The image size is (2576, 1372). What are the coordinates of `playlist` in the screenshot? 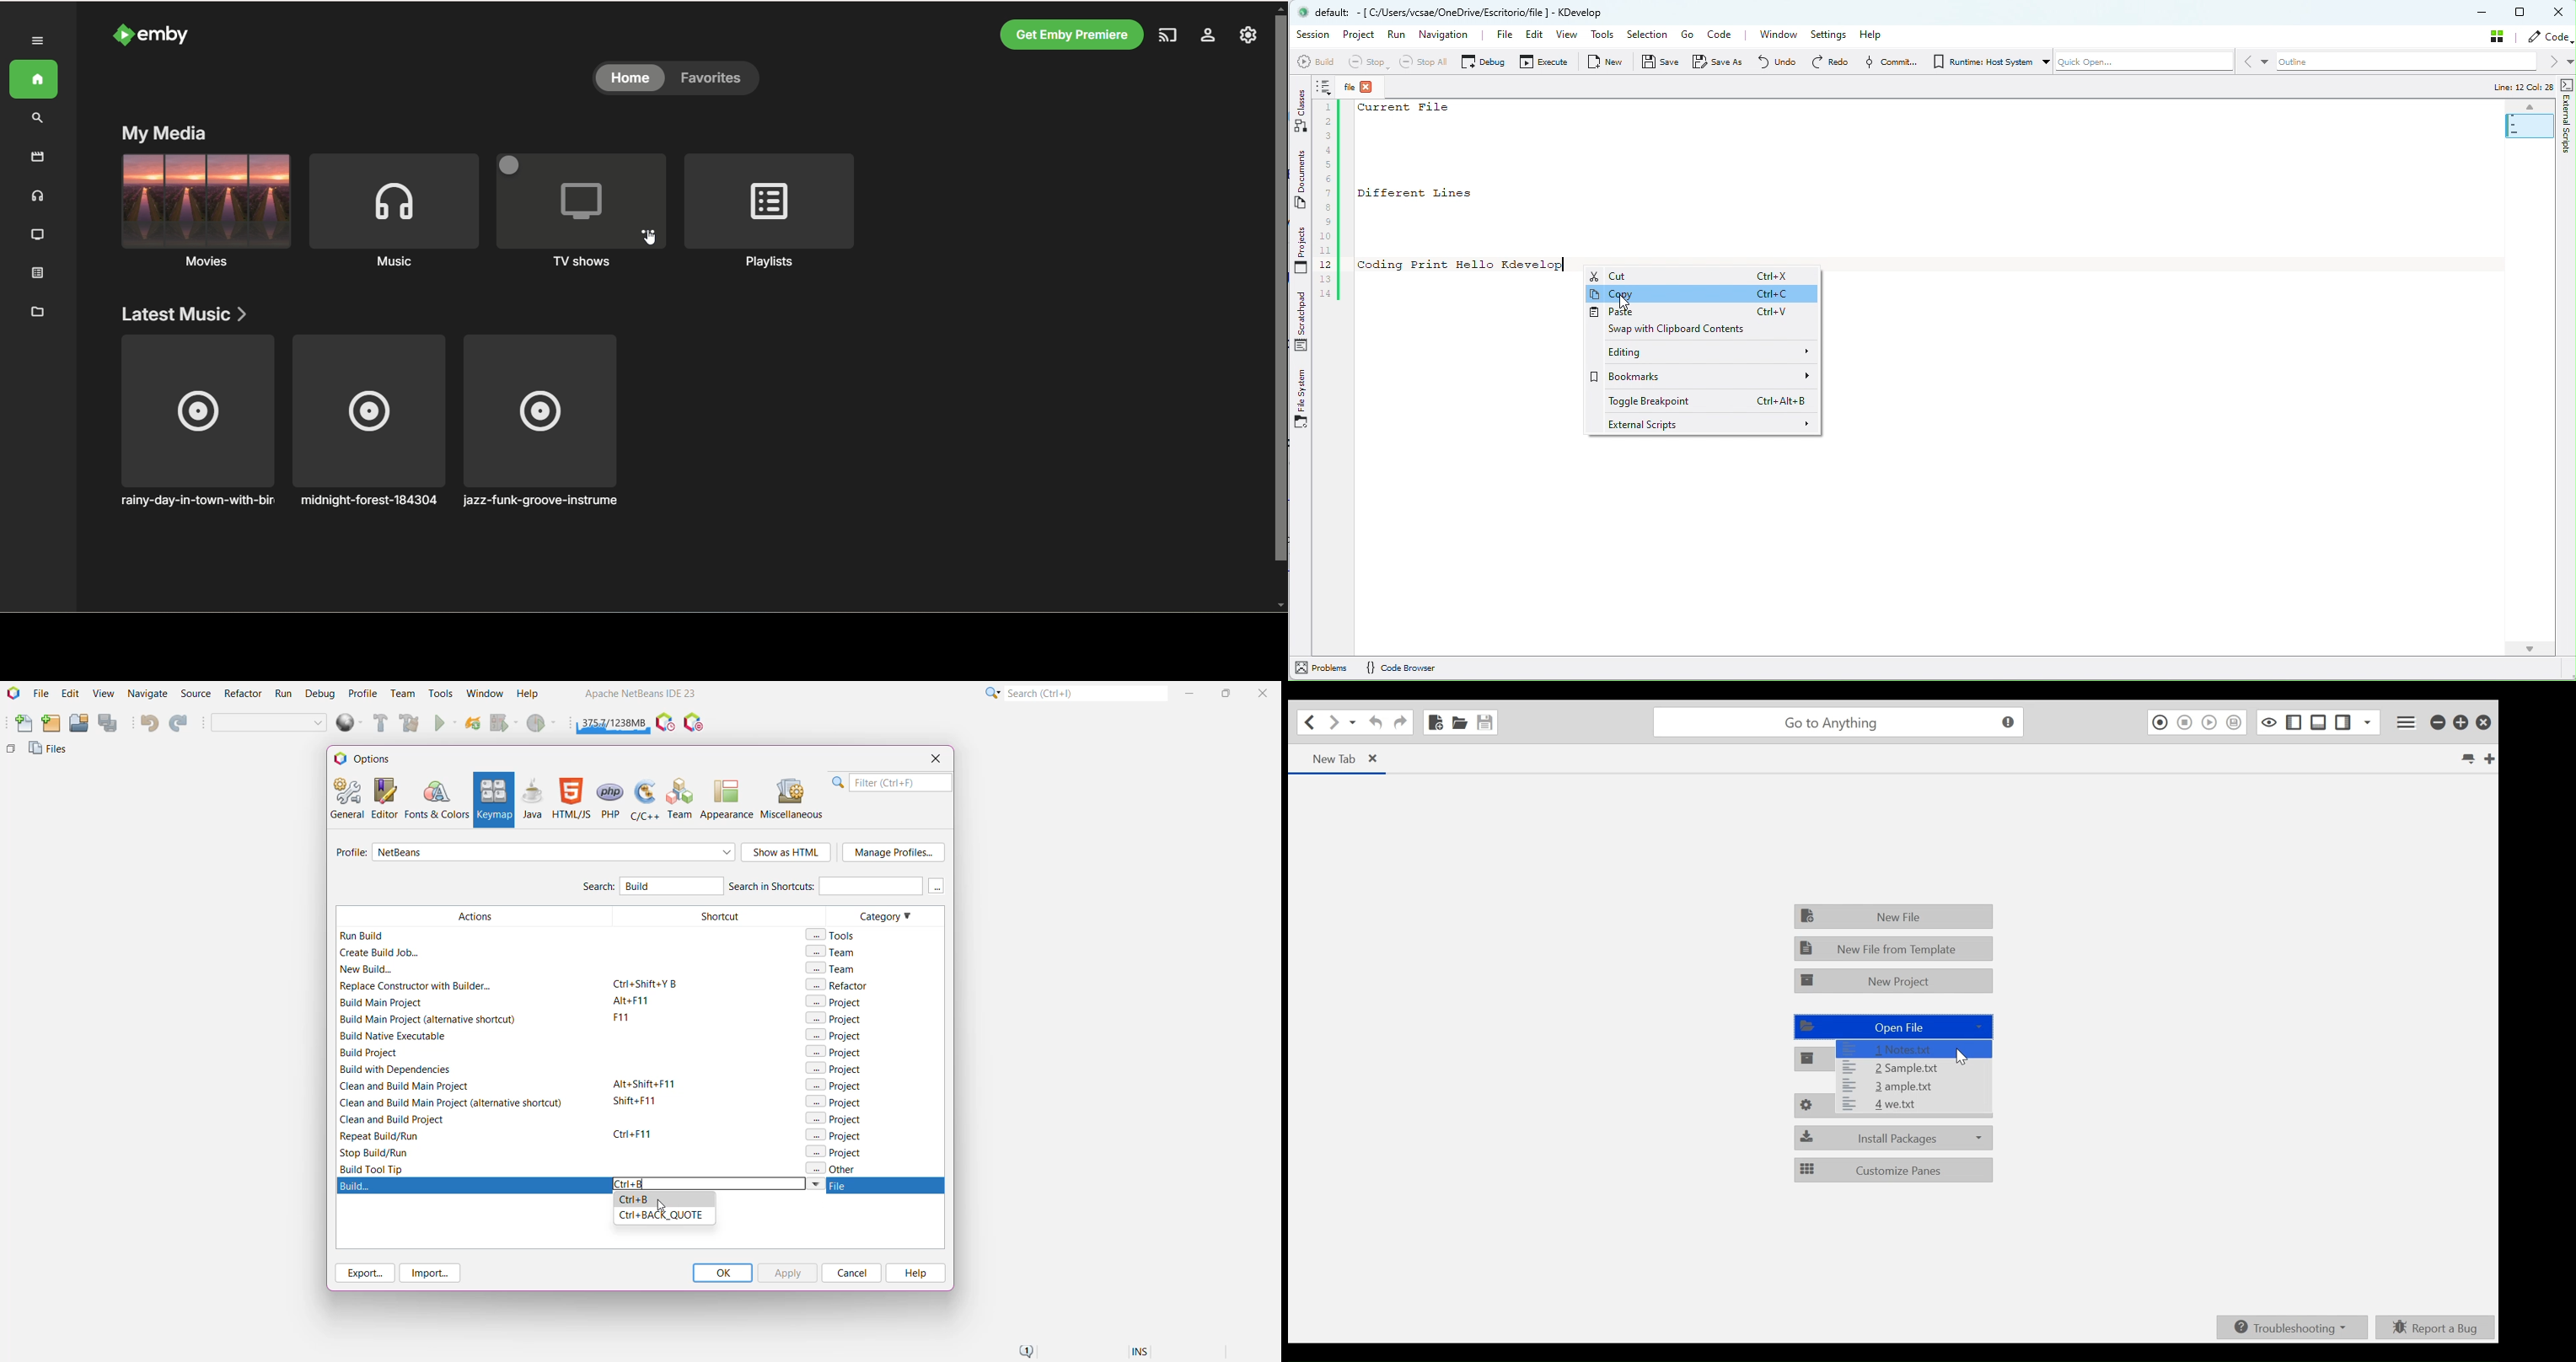 It's located at (42, 274).